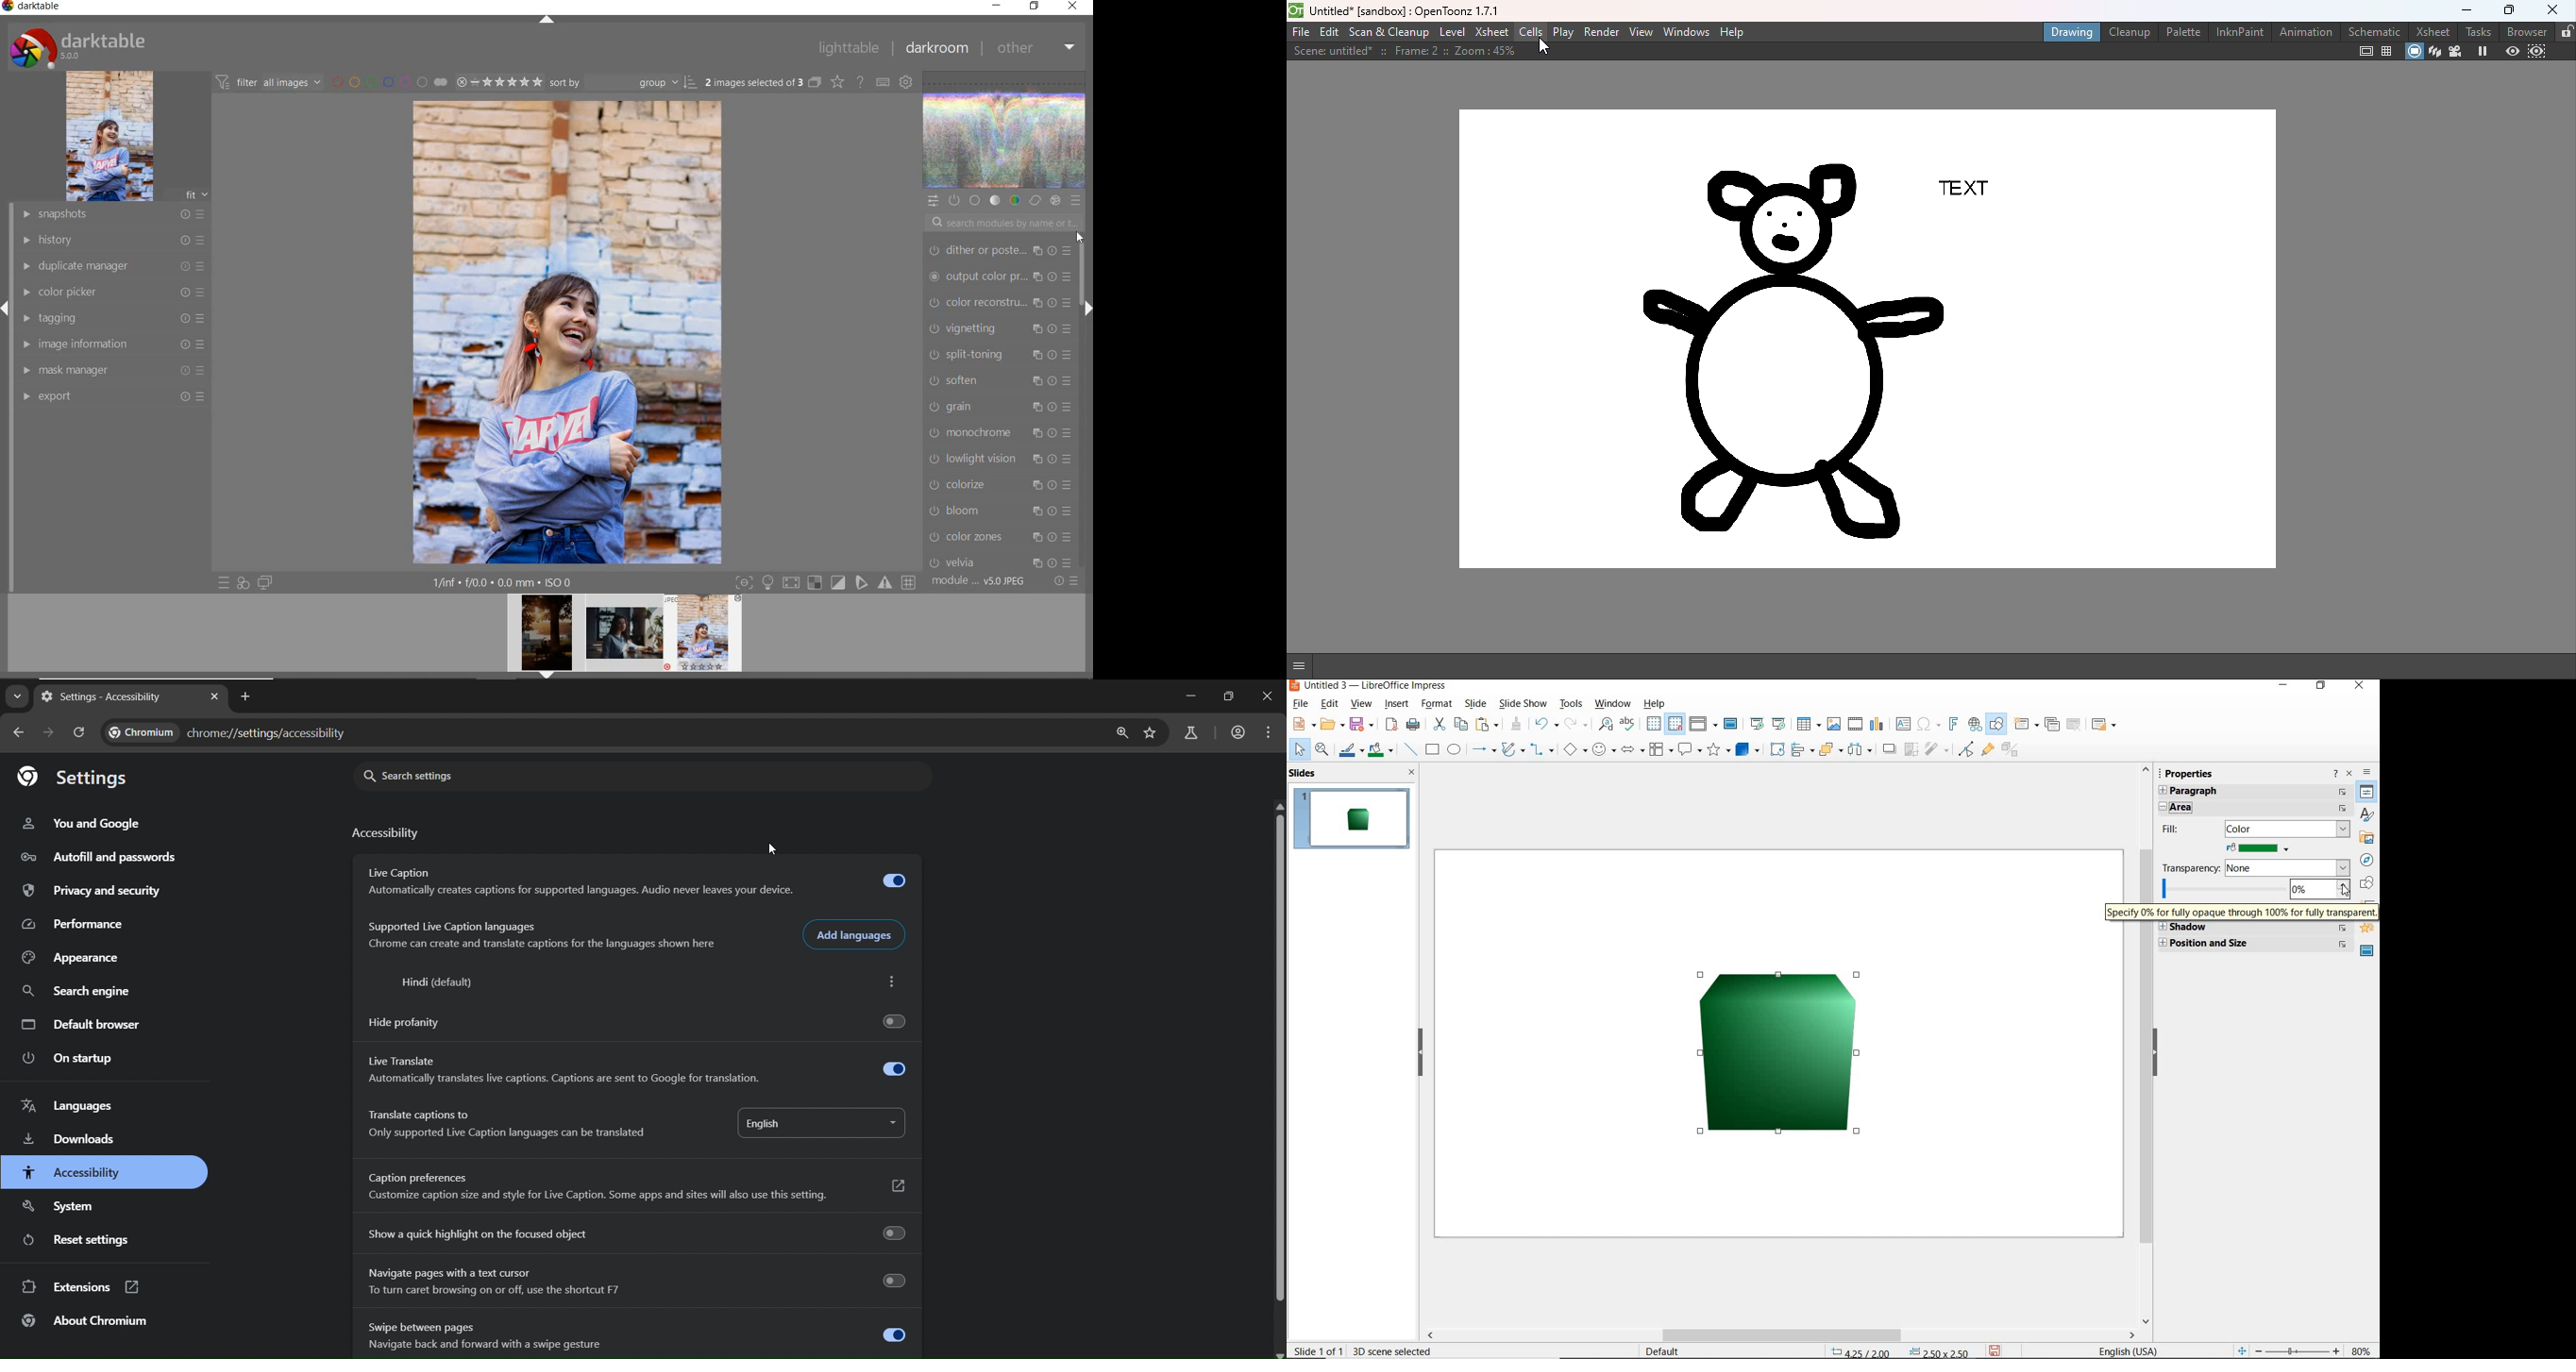  Describe the element at coordinates (1000, 534) in the screenshot. I see `chromatic` at that location.